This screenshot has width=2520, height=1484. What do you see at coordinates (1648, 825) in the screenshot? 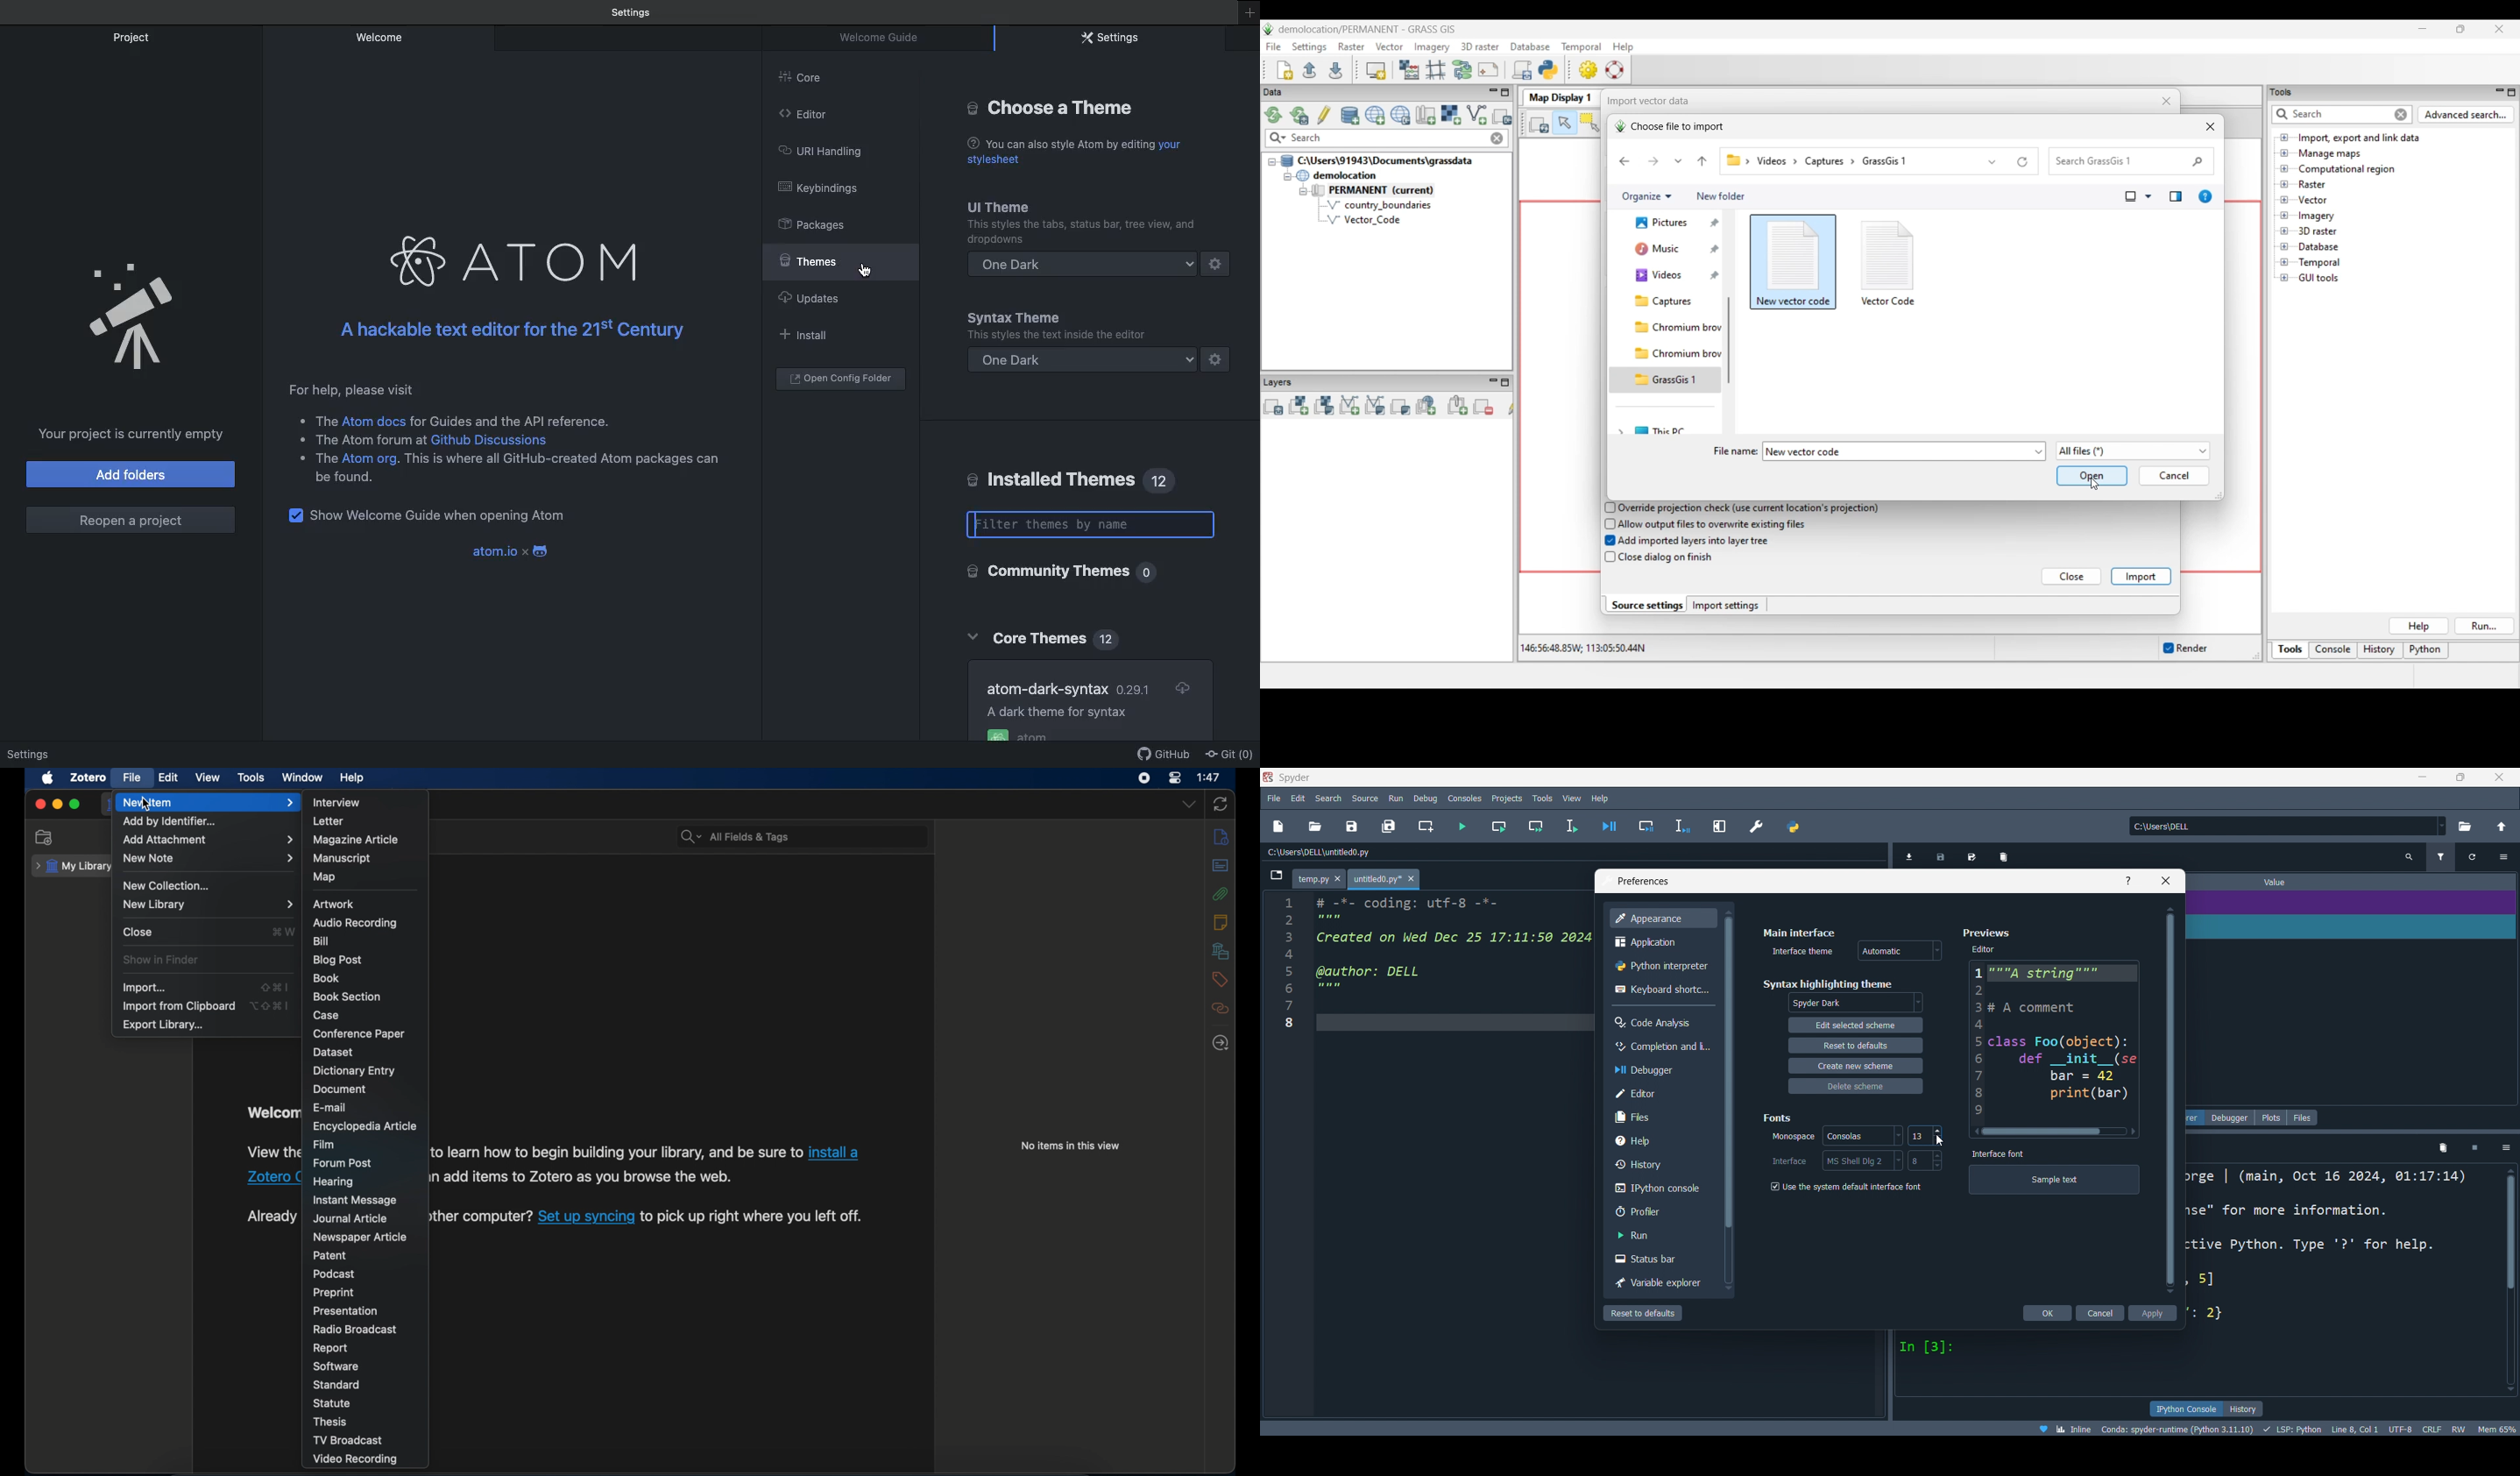
I see `debug cell` at bounding box center [1648, 825].